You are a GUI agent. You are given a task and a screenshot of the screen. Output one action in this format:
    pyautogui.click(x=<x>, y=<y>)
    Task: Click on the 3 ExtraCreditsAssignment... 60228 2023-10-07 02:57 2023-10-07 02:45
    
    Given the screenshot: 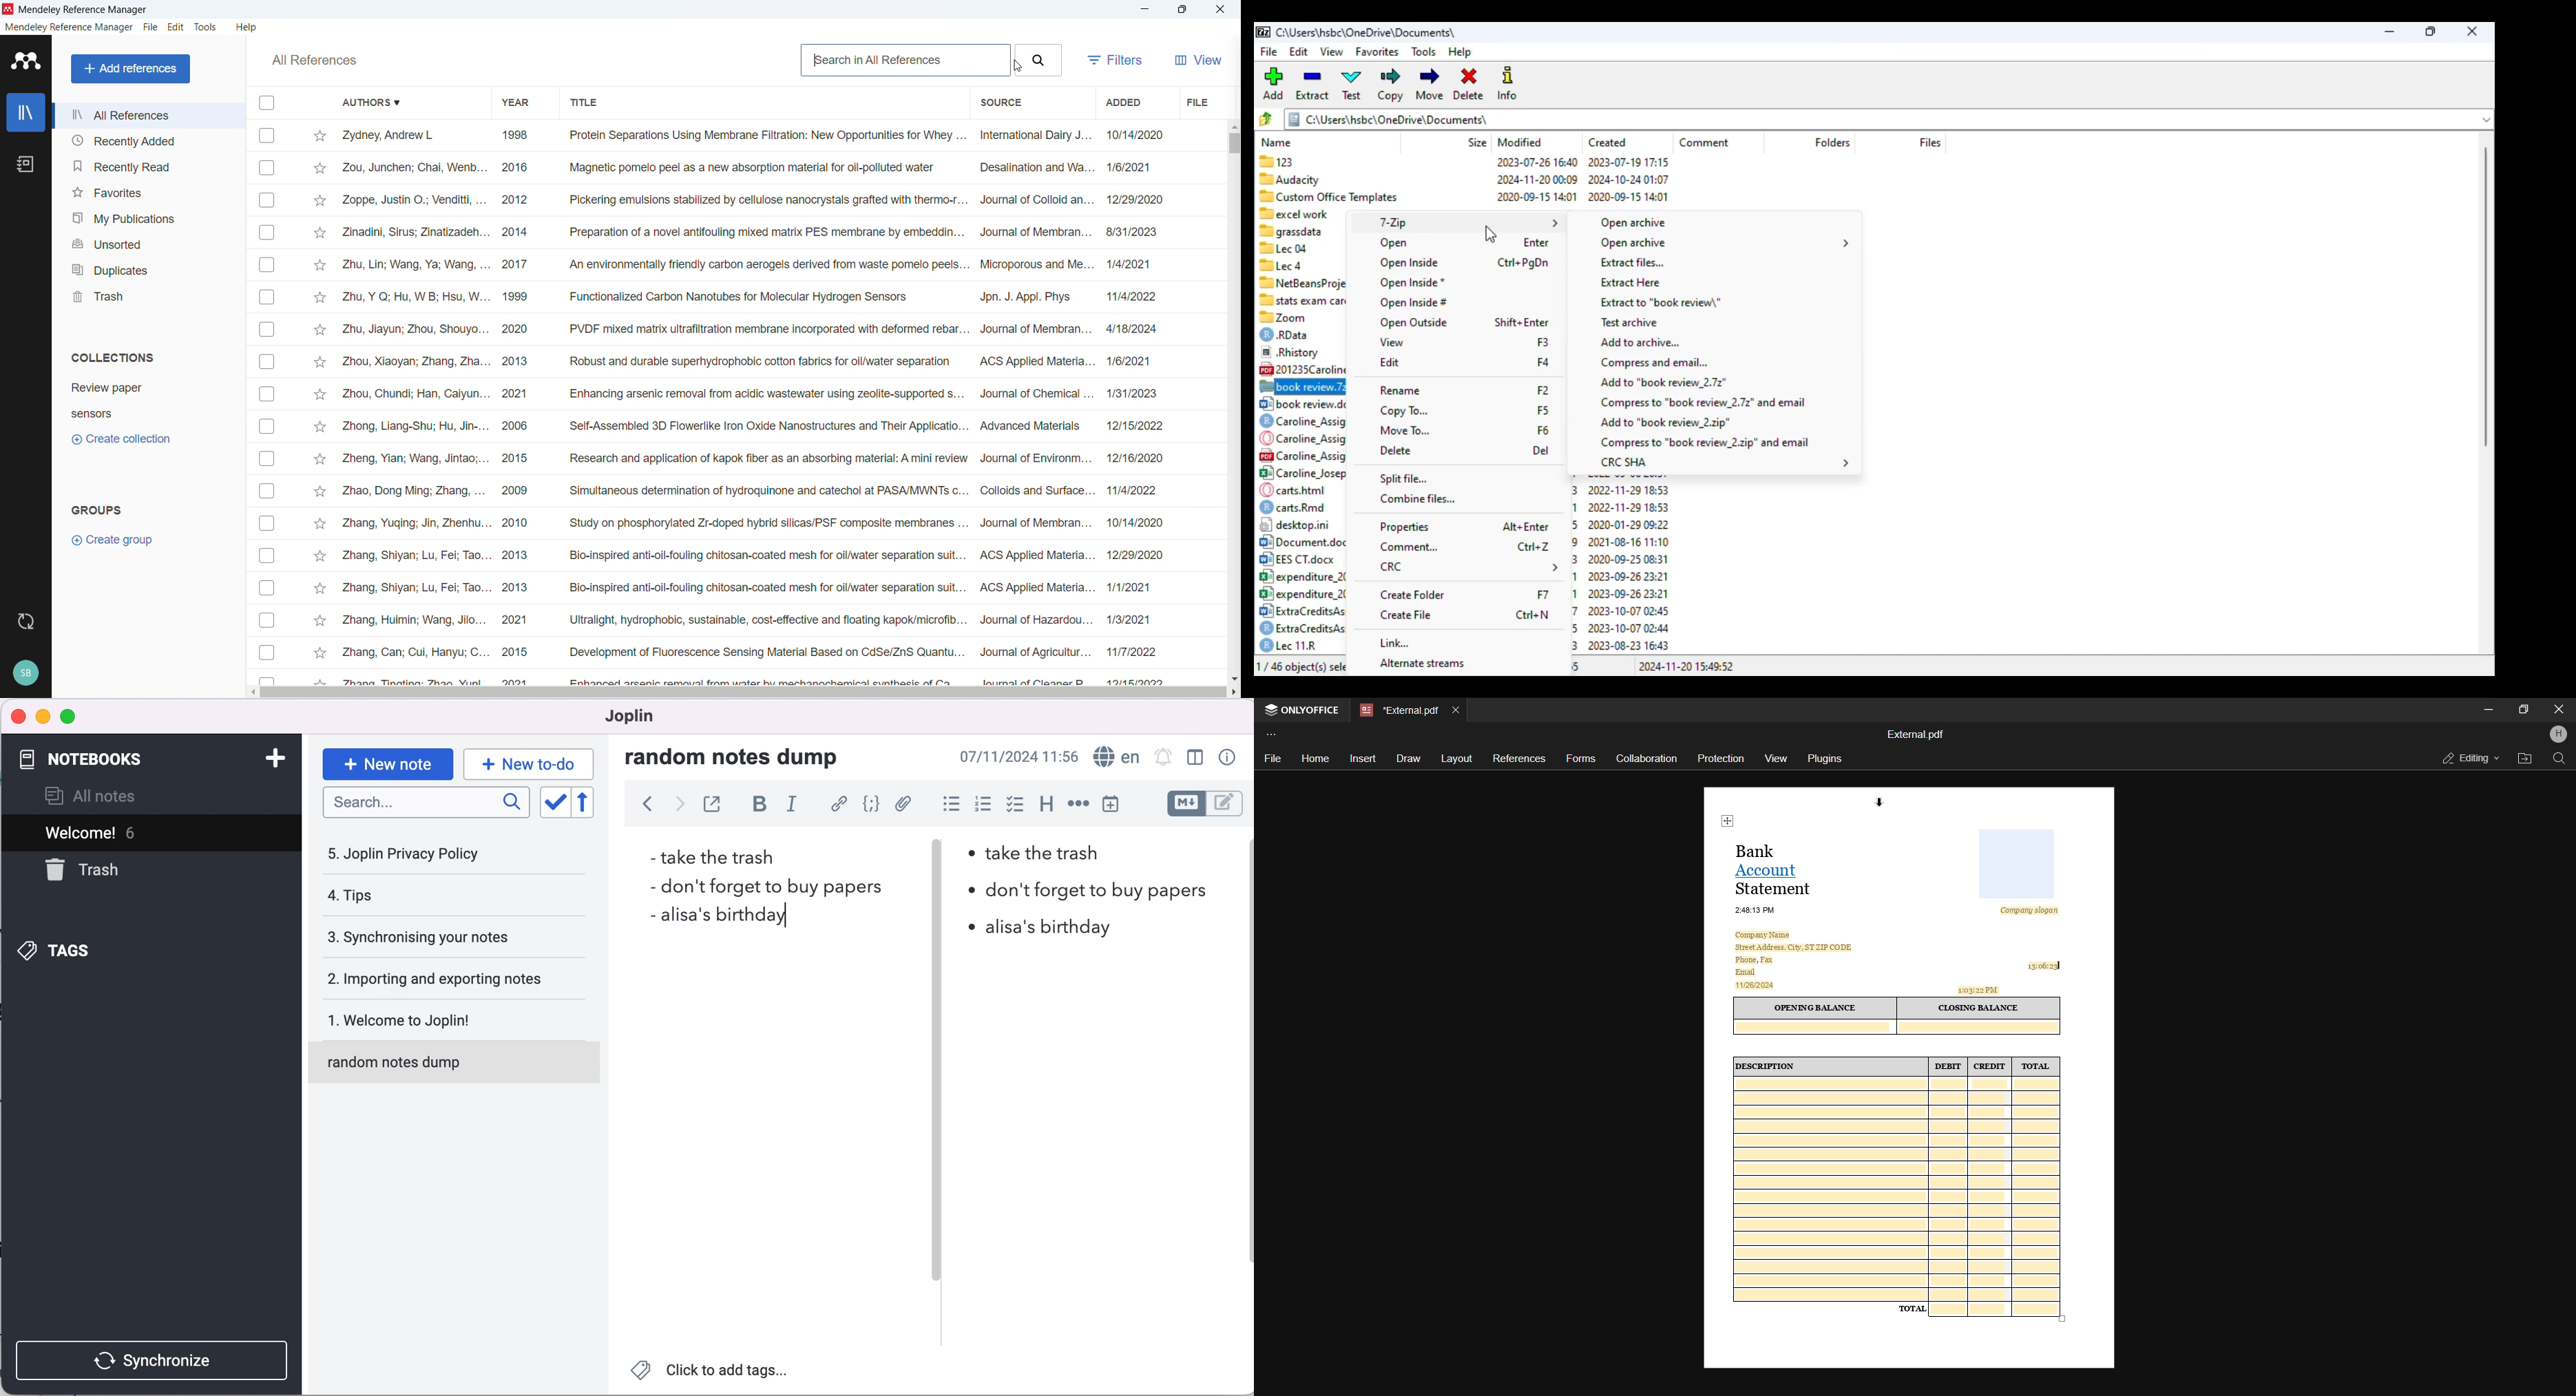 What is the action you would take?
    pyautogui.click(x=1302, y=609)
    